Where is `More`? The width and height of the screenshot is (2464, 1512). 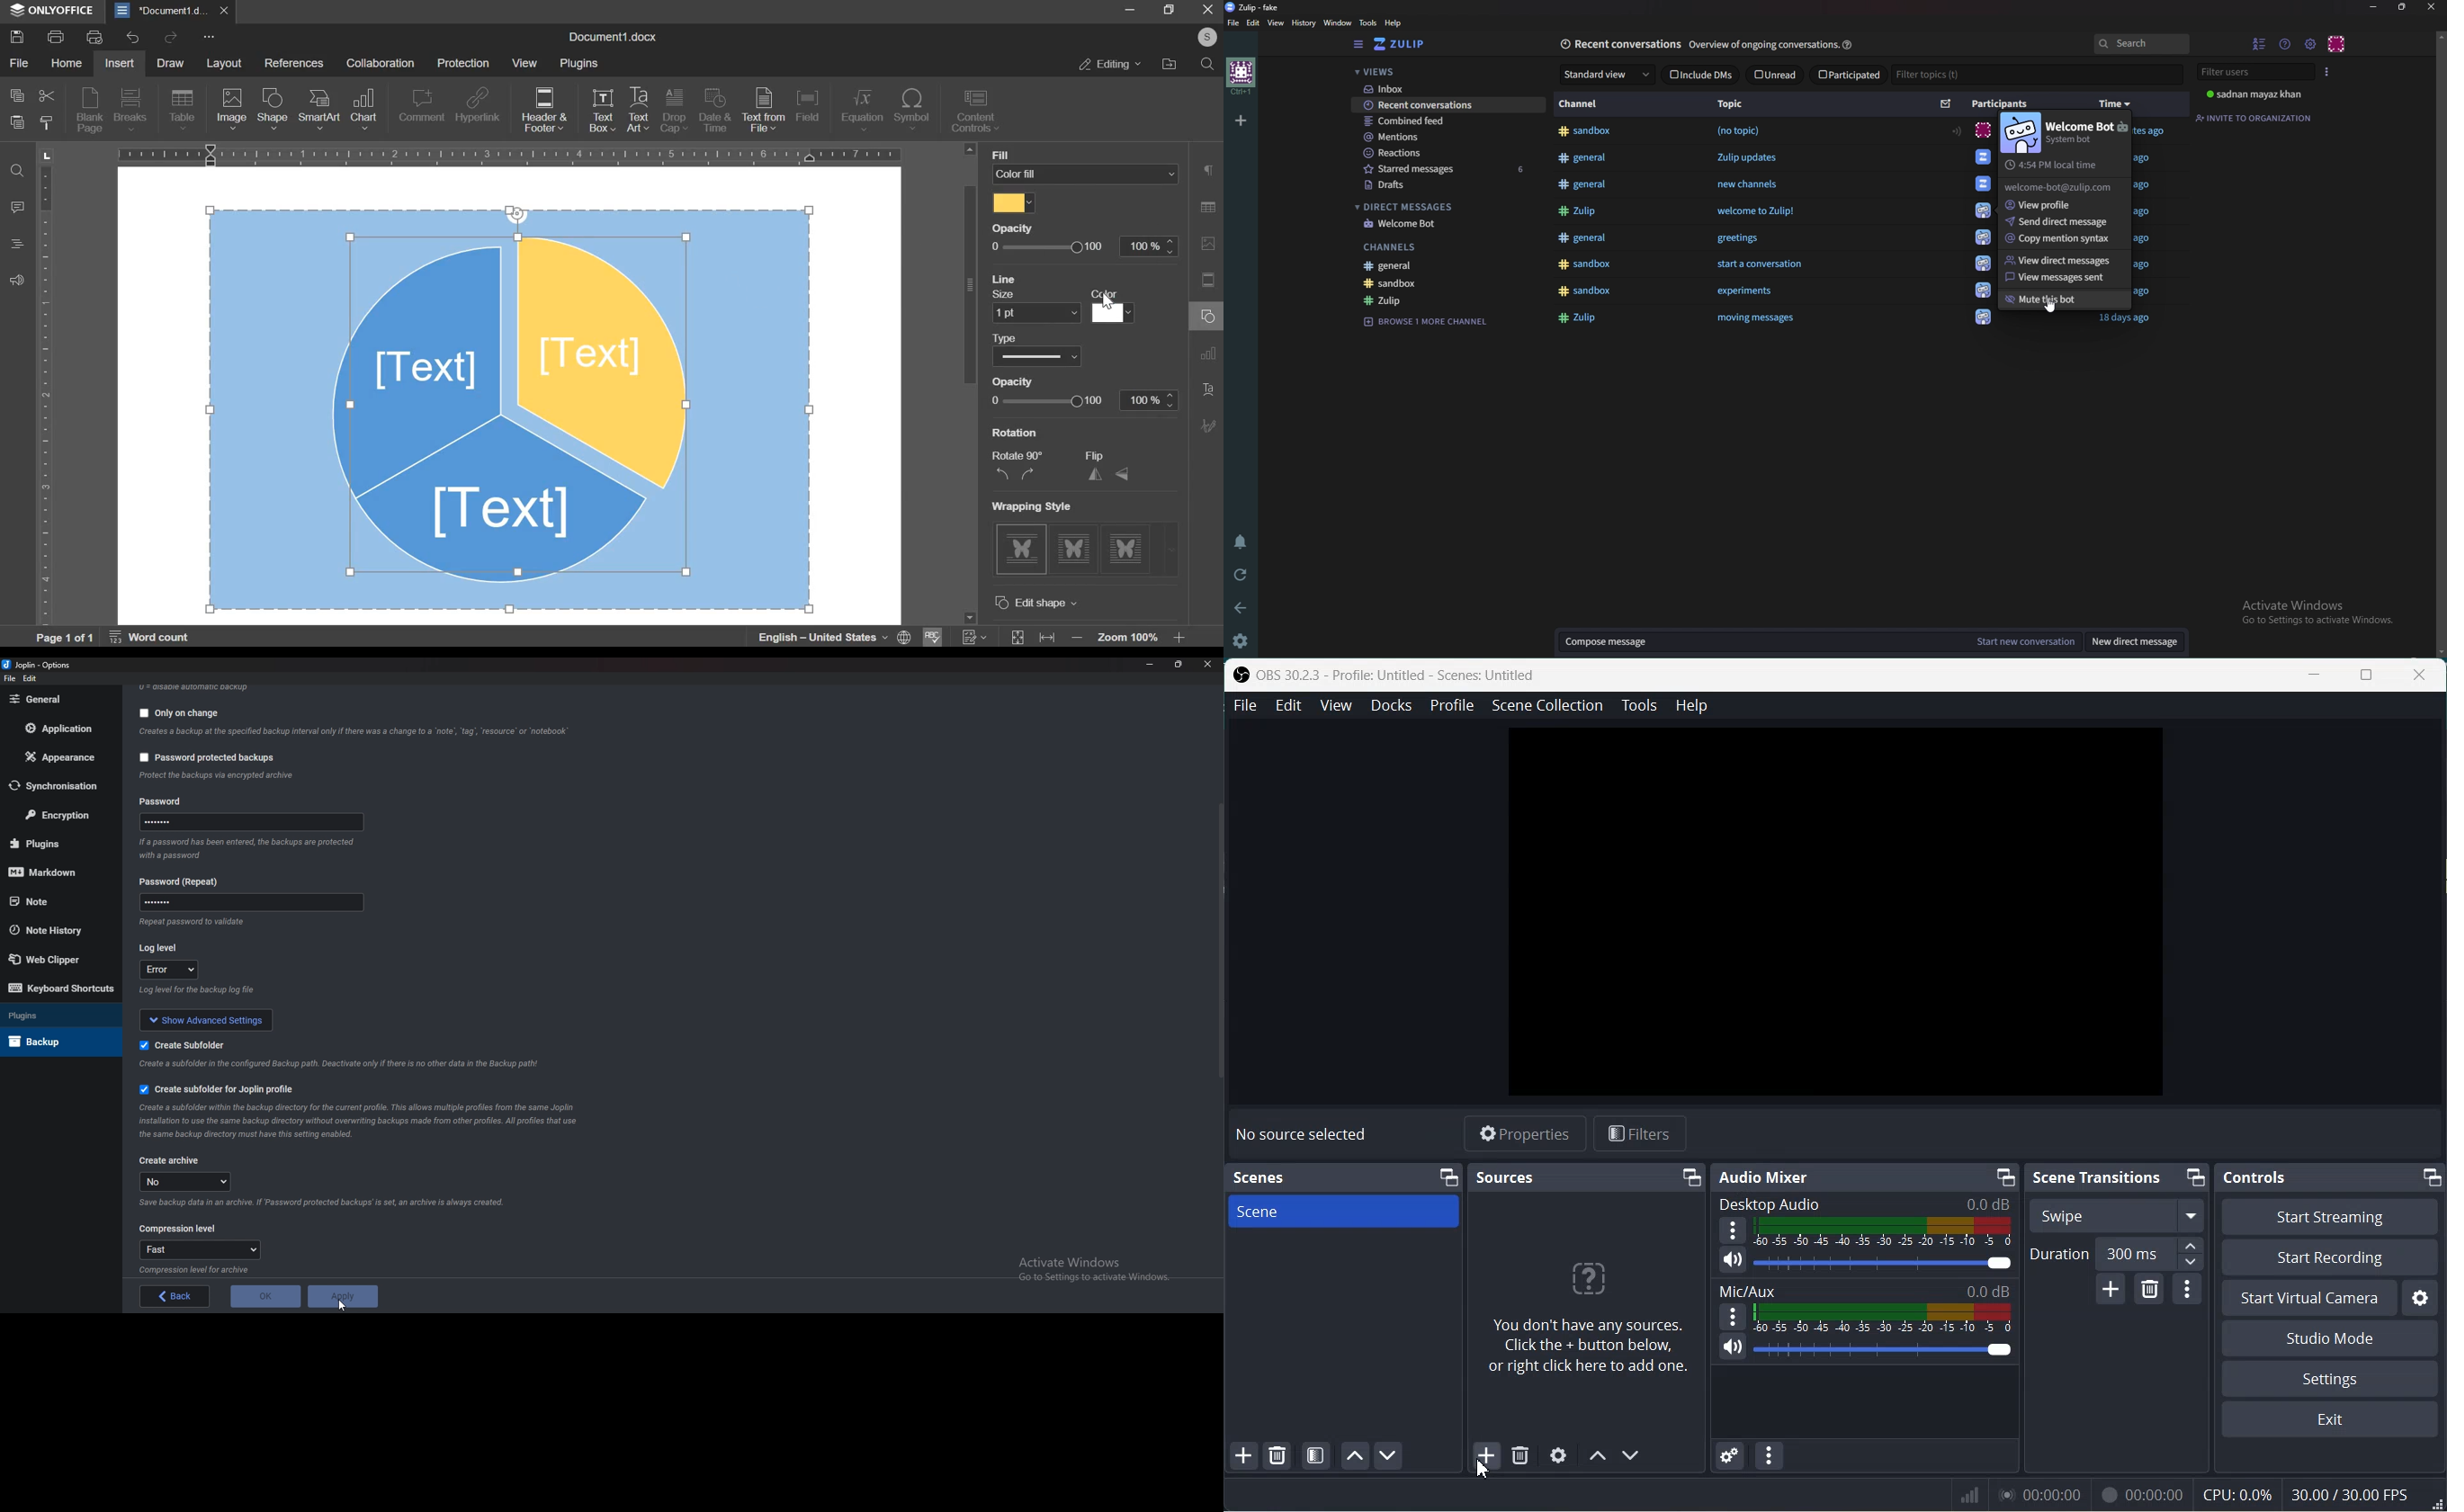
More is located at coordinates (1731, 1230).